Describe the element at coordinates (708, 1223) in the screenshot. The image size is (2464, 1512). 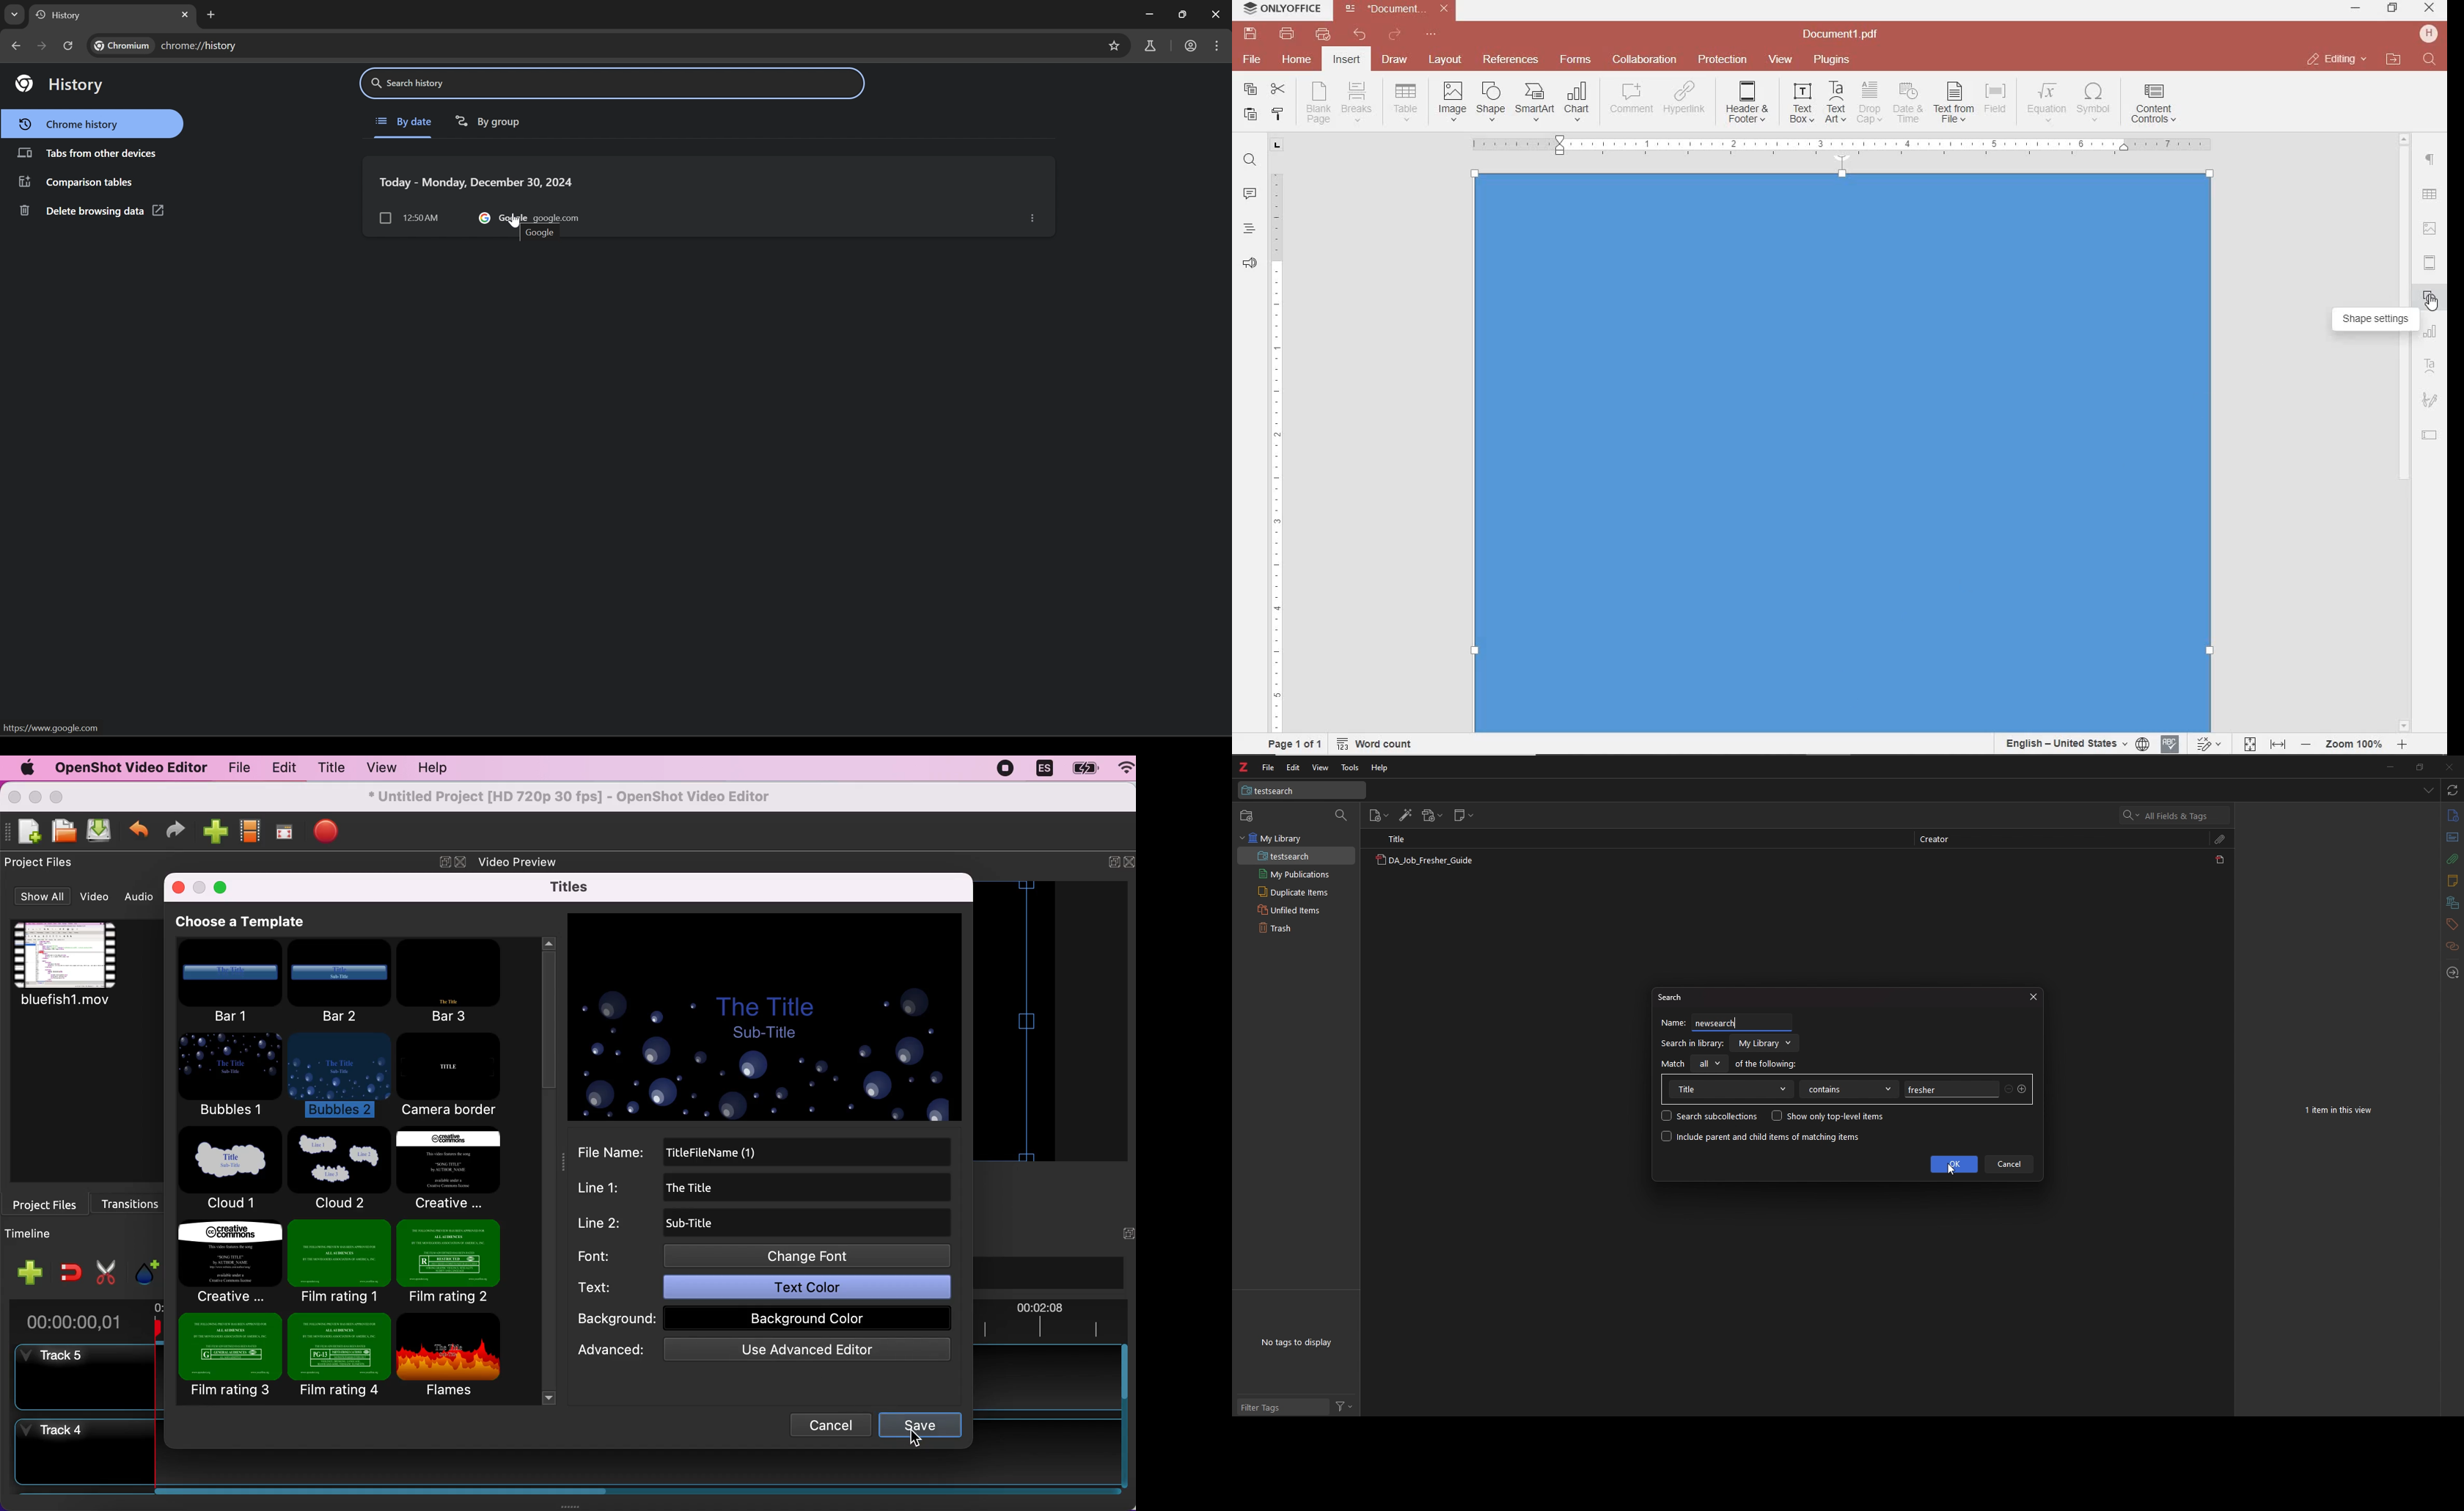
I see `sub-title` at that location.